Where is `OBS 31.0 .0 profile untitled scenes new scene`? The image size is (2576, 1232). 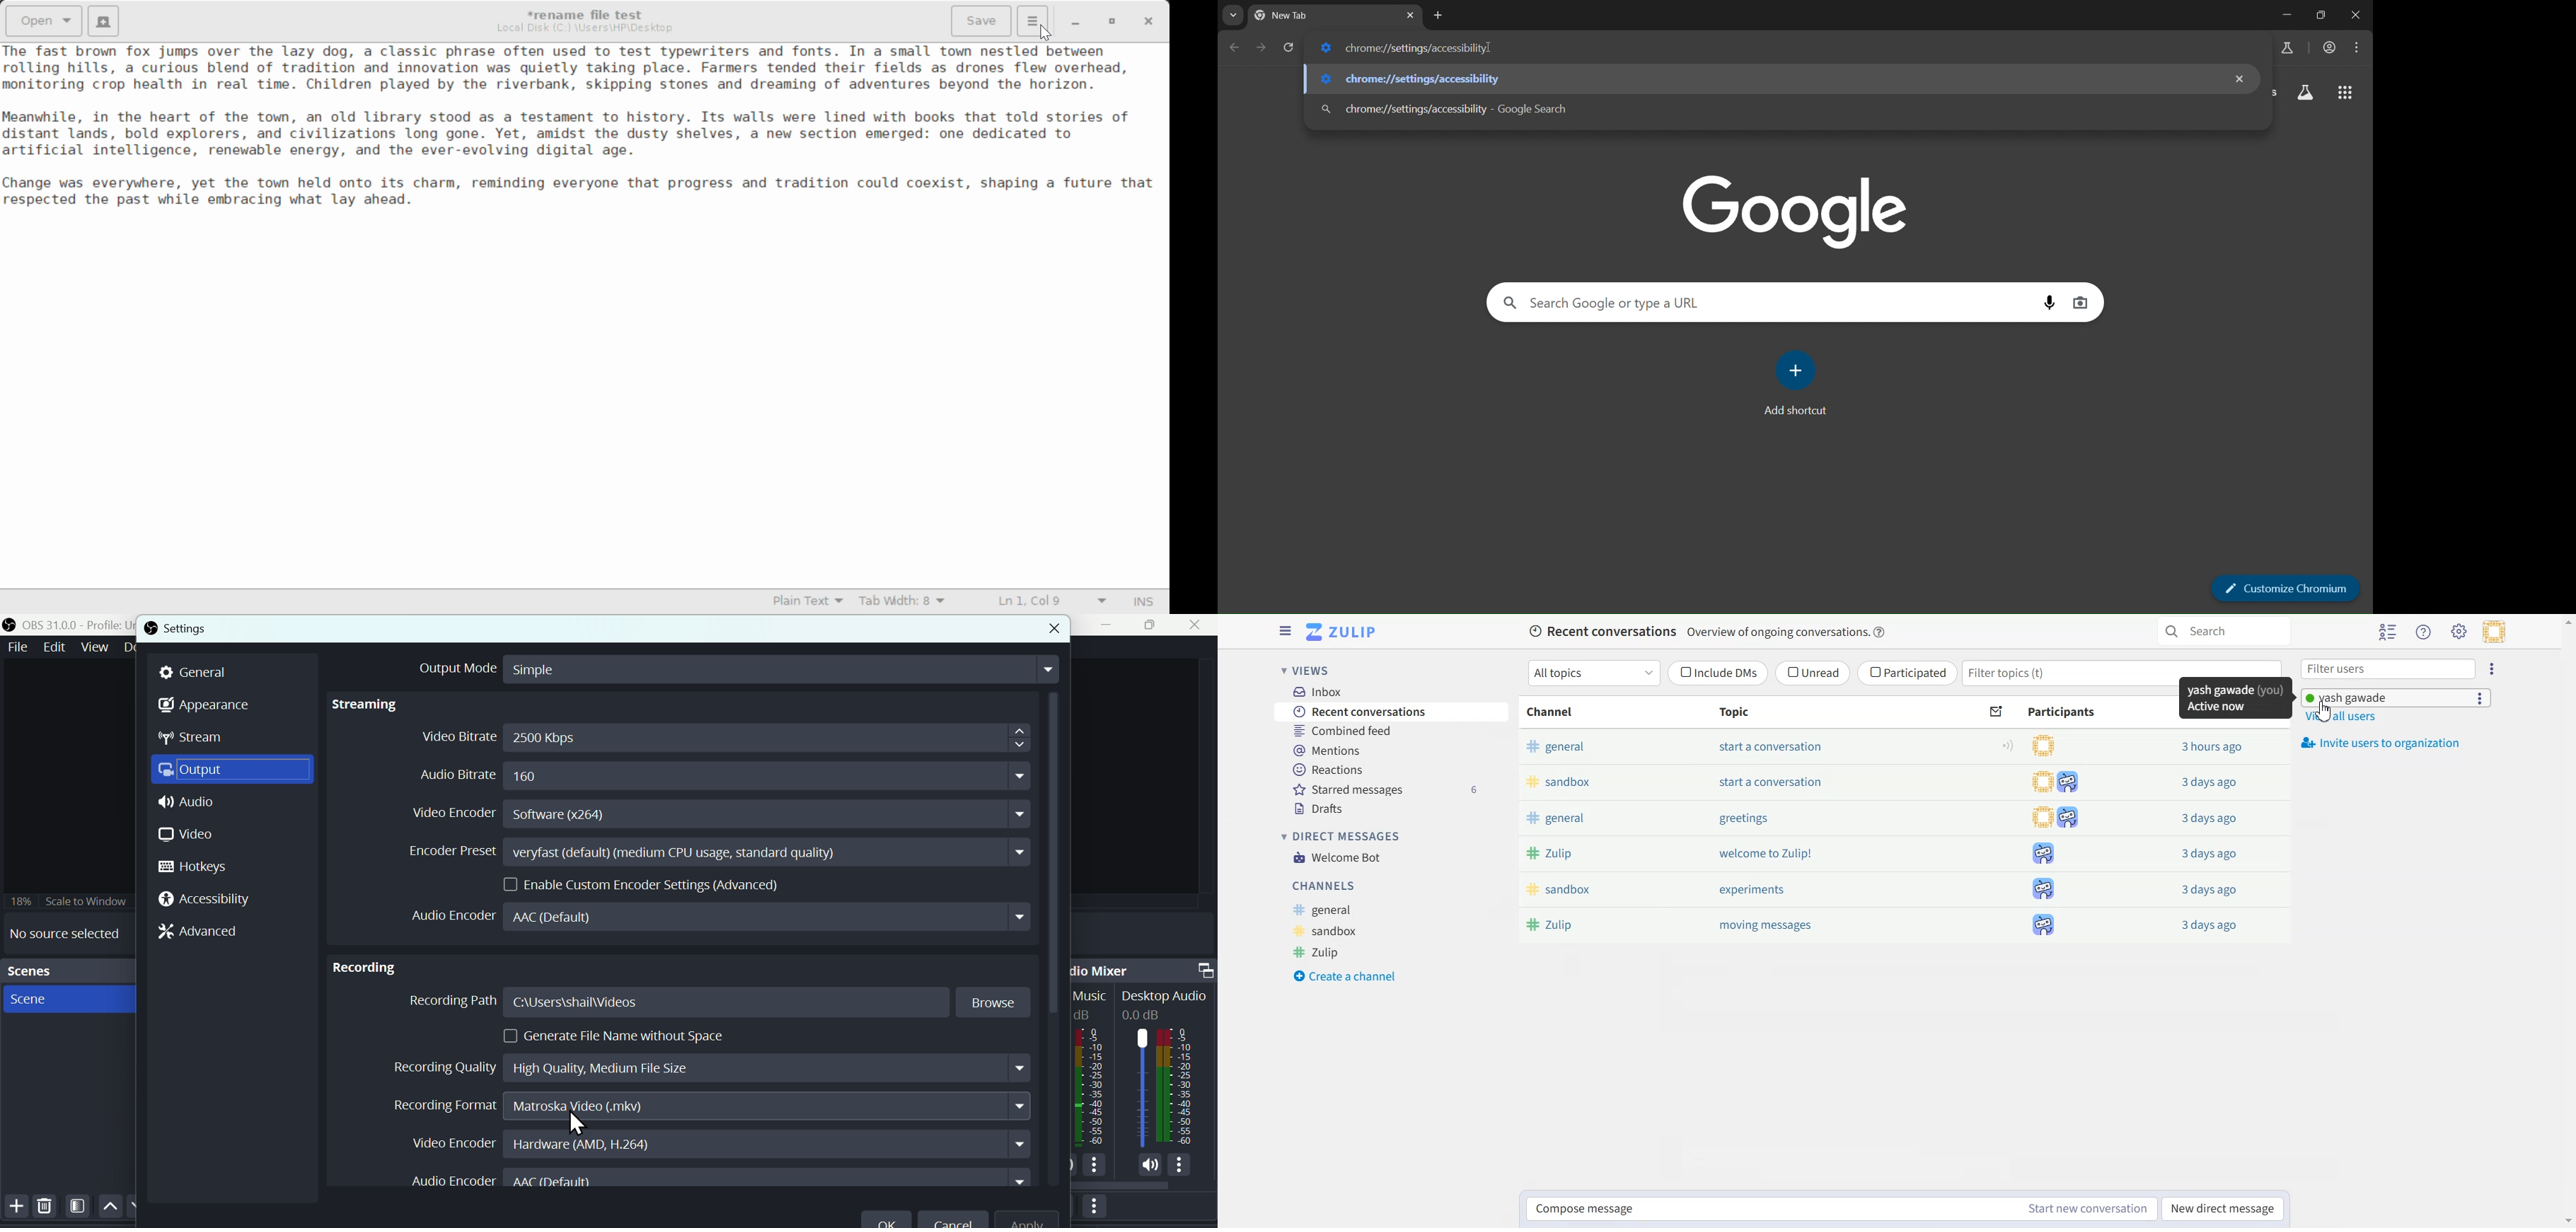
OBS 31.0 .0 profile untitled scenes new scene is located at coordinates (65, 625).